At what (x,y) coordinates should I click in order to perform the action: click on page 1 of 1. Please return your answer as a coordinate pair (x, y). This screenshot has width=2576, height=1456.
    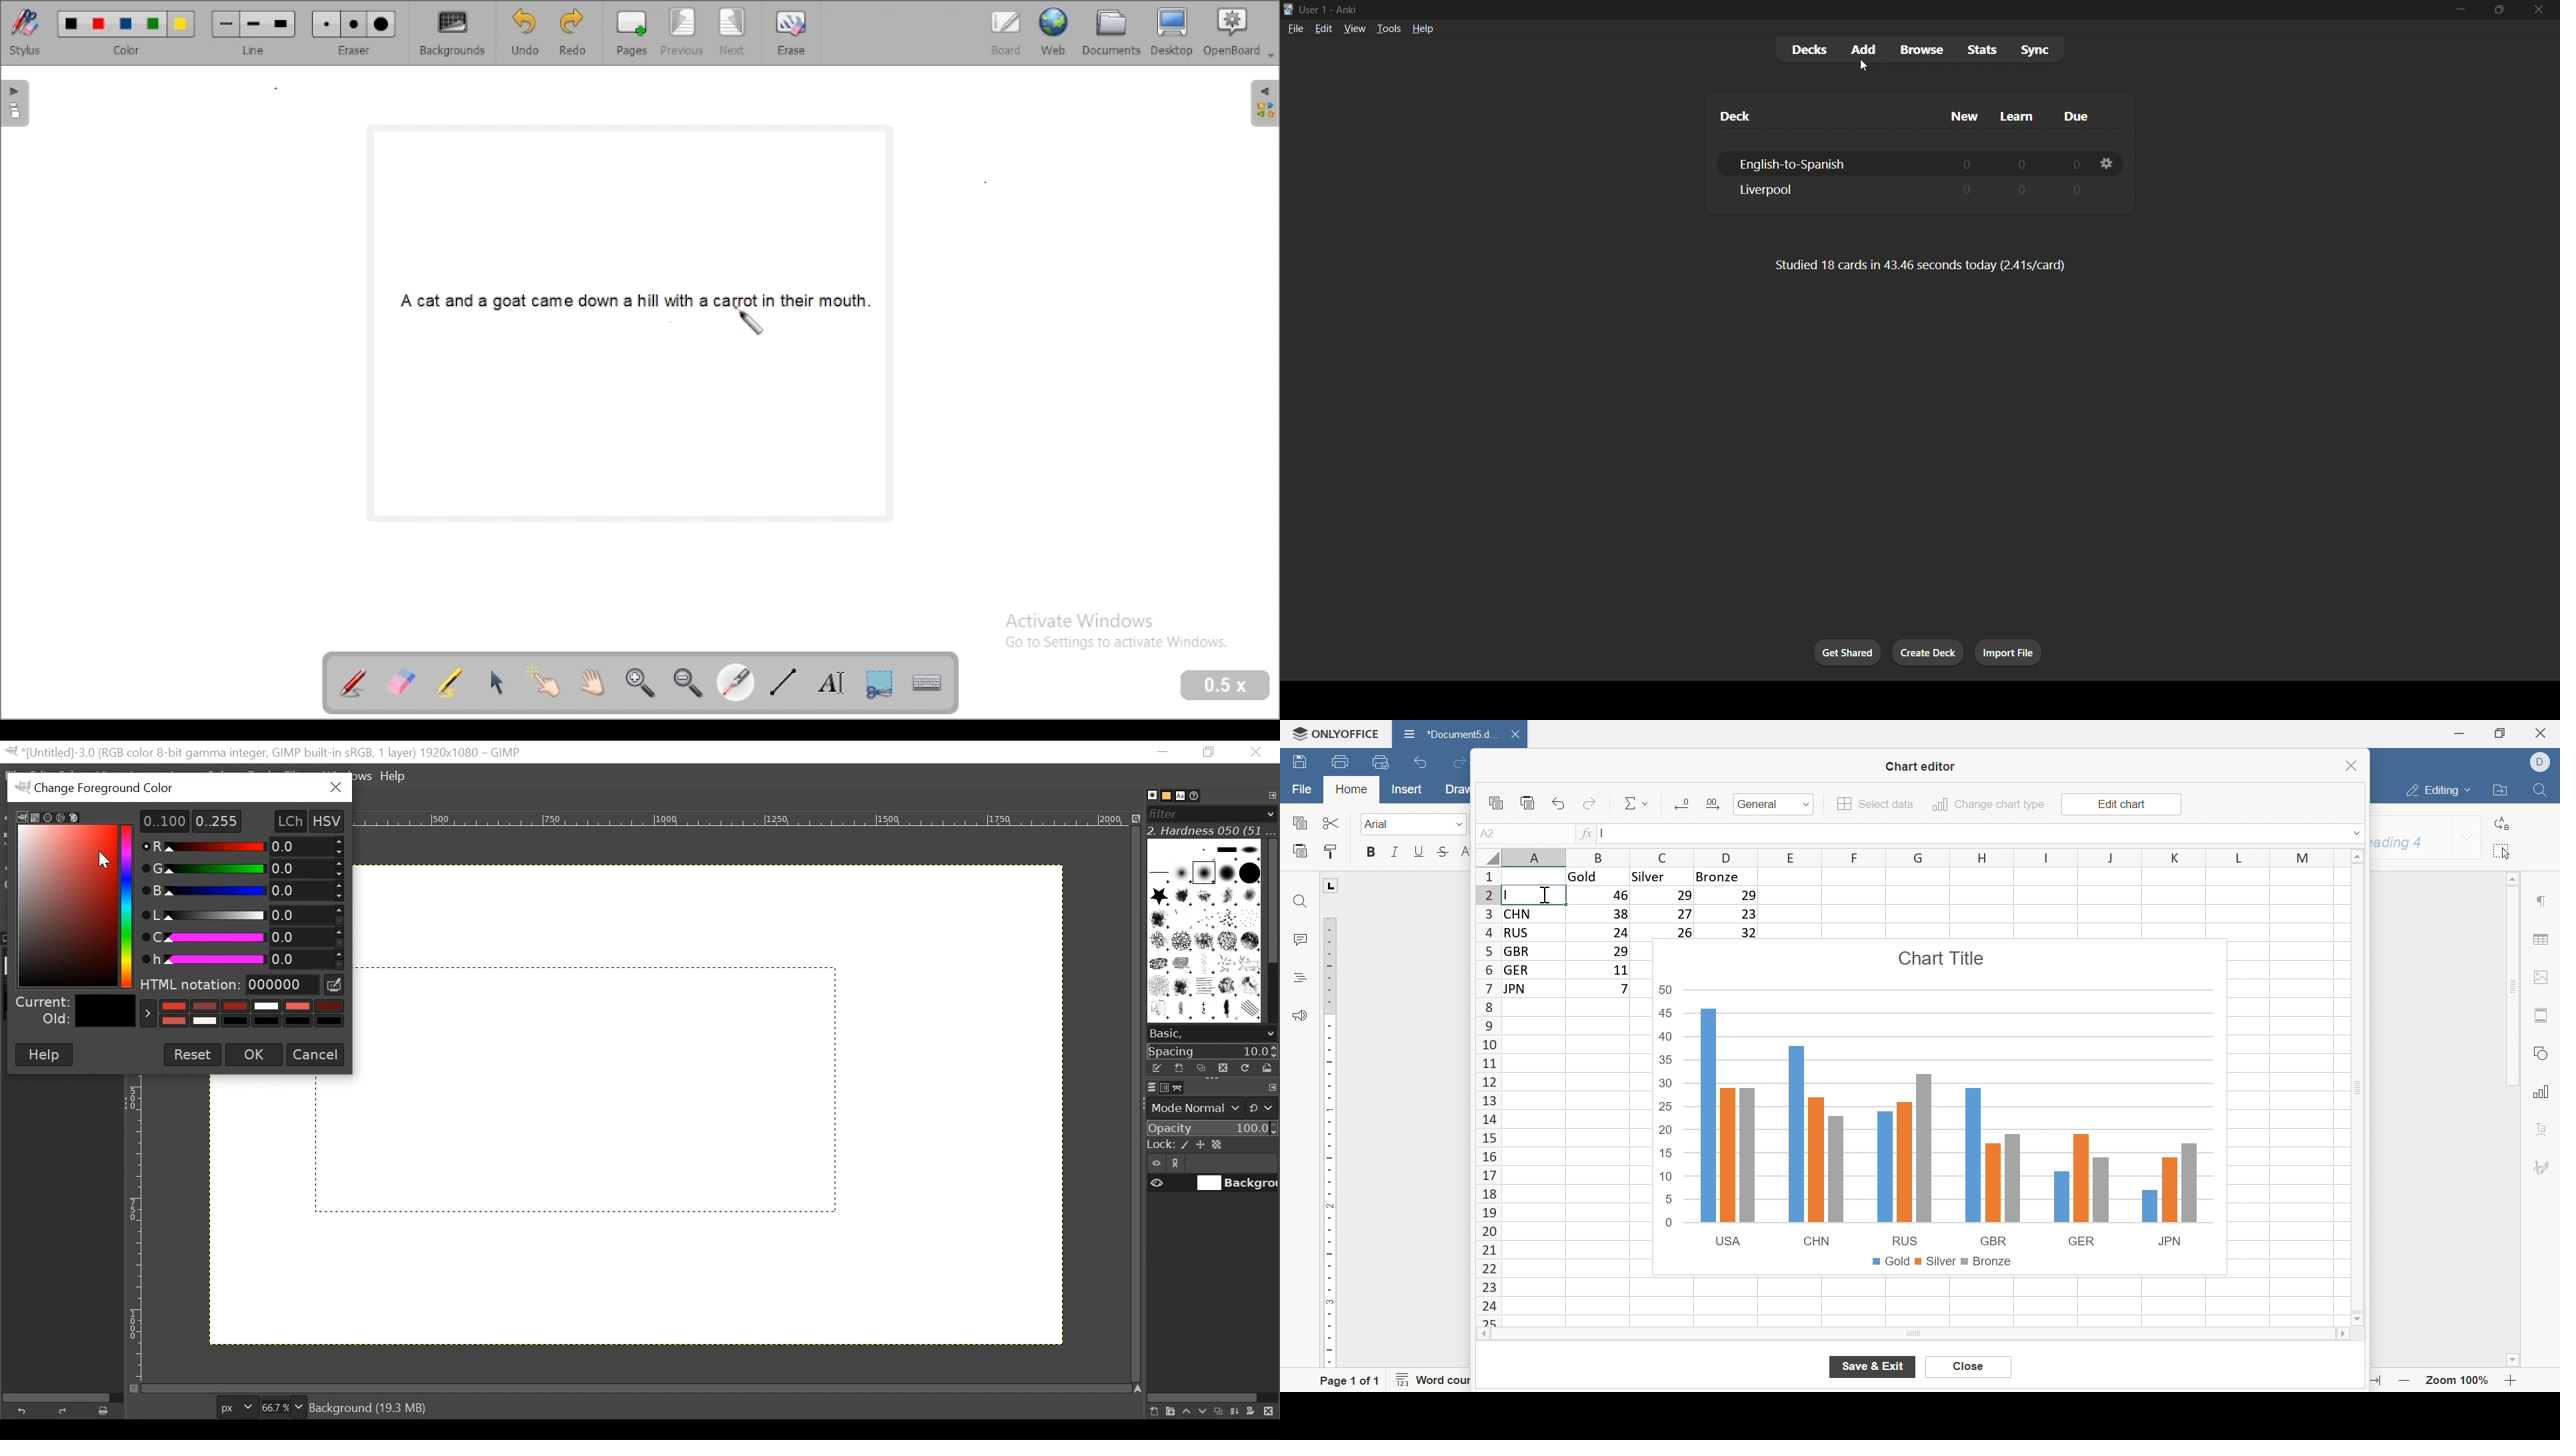
    Looking at the image, I should click on (1351, 1383).